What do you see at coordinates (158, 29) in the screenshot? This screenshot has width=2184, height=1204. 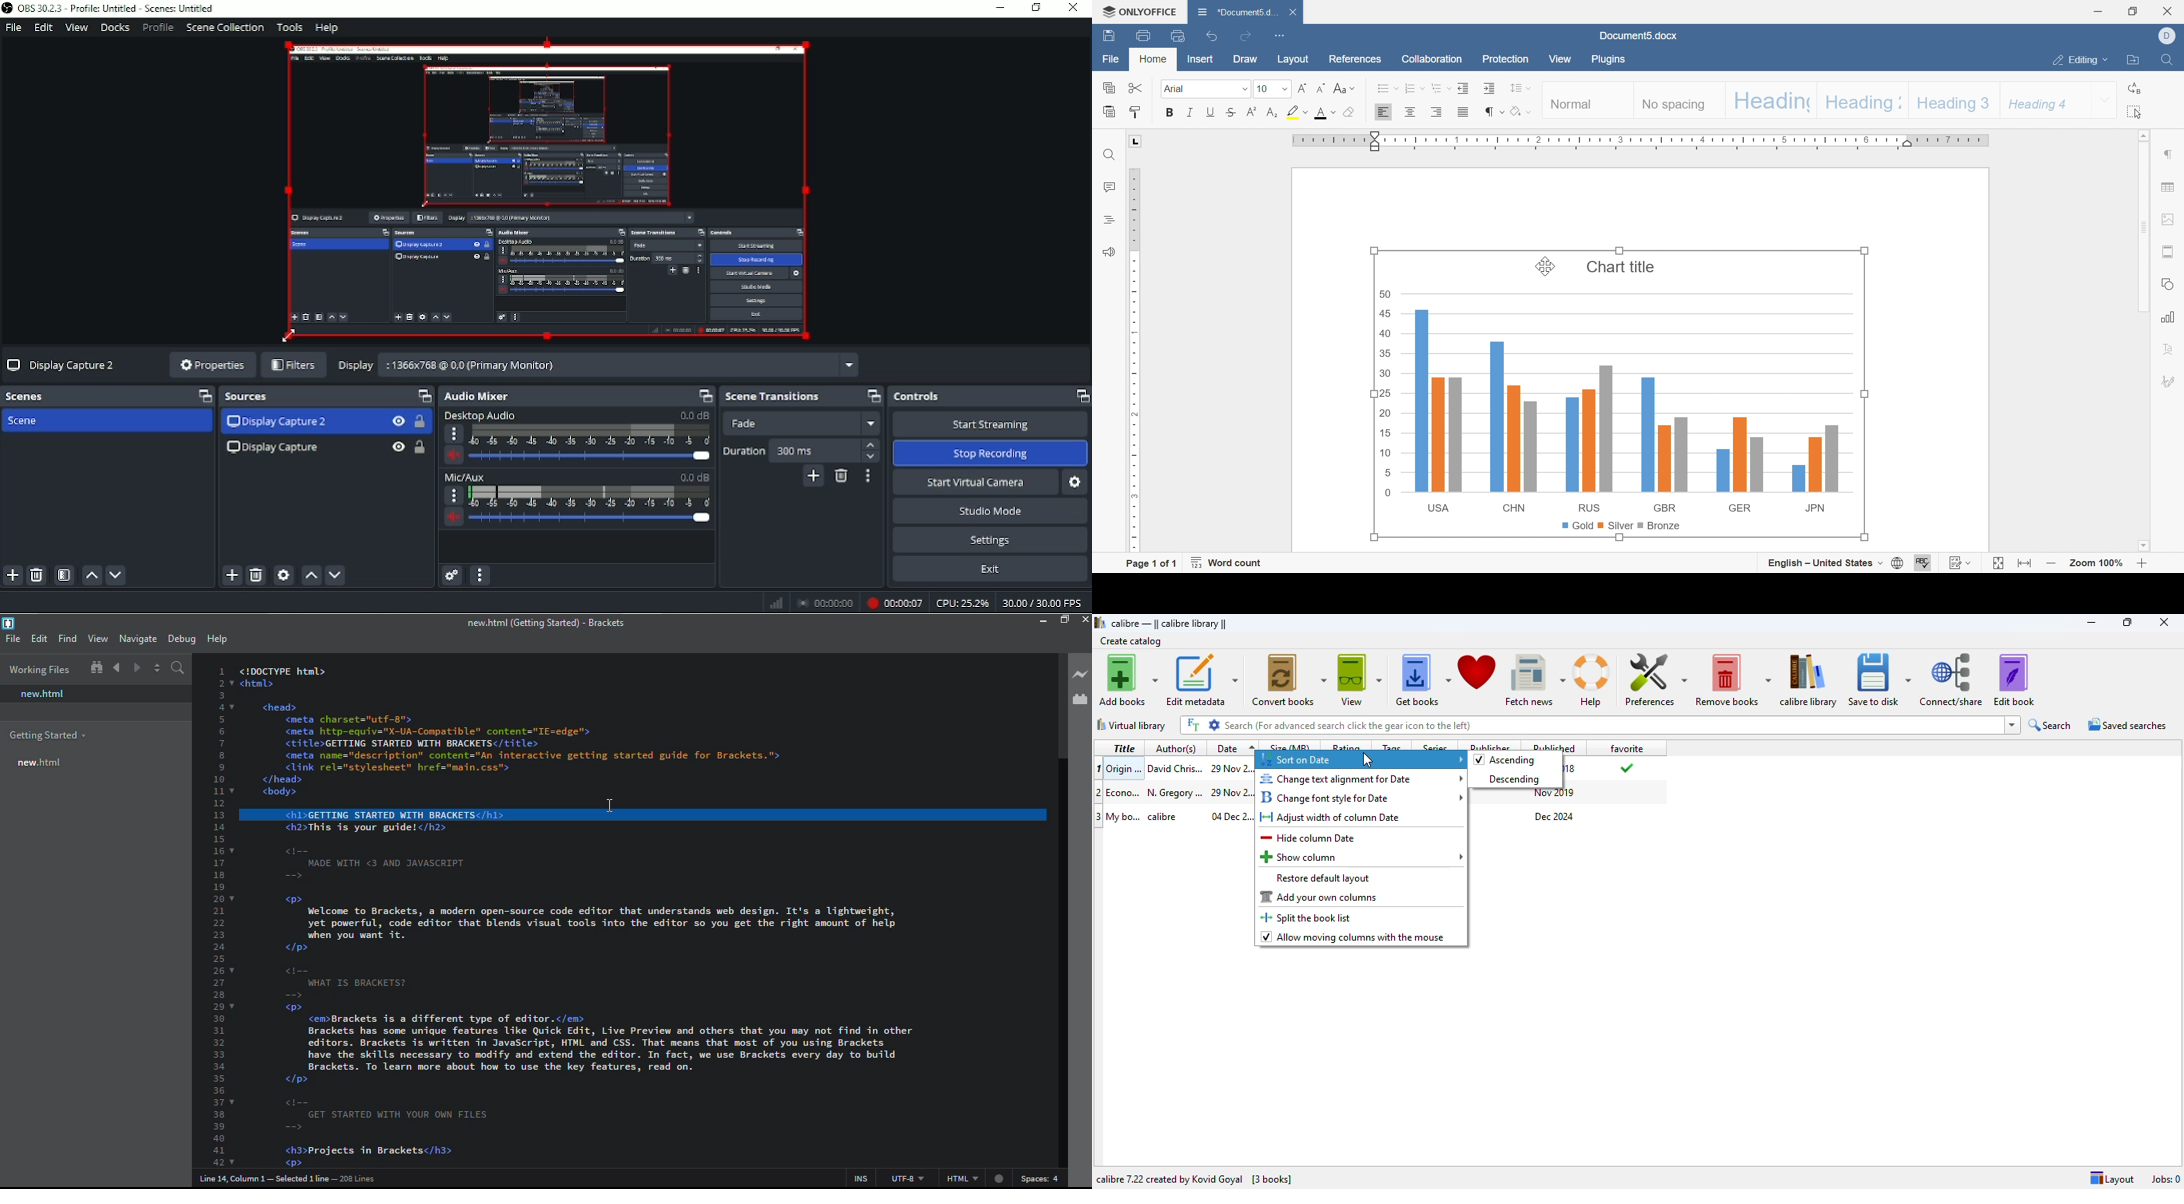 I see `Profile` at bounding box center [158, 29].